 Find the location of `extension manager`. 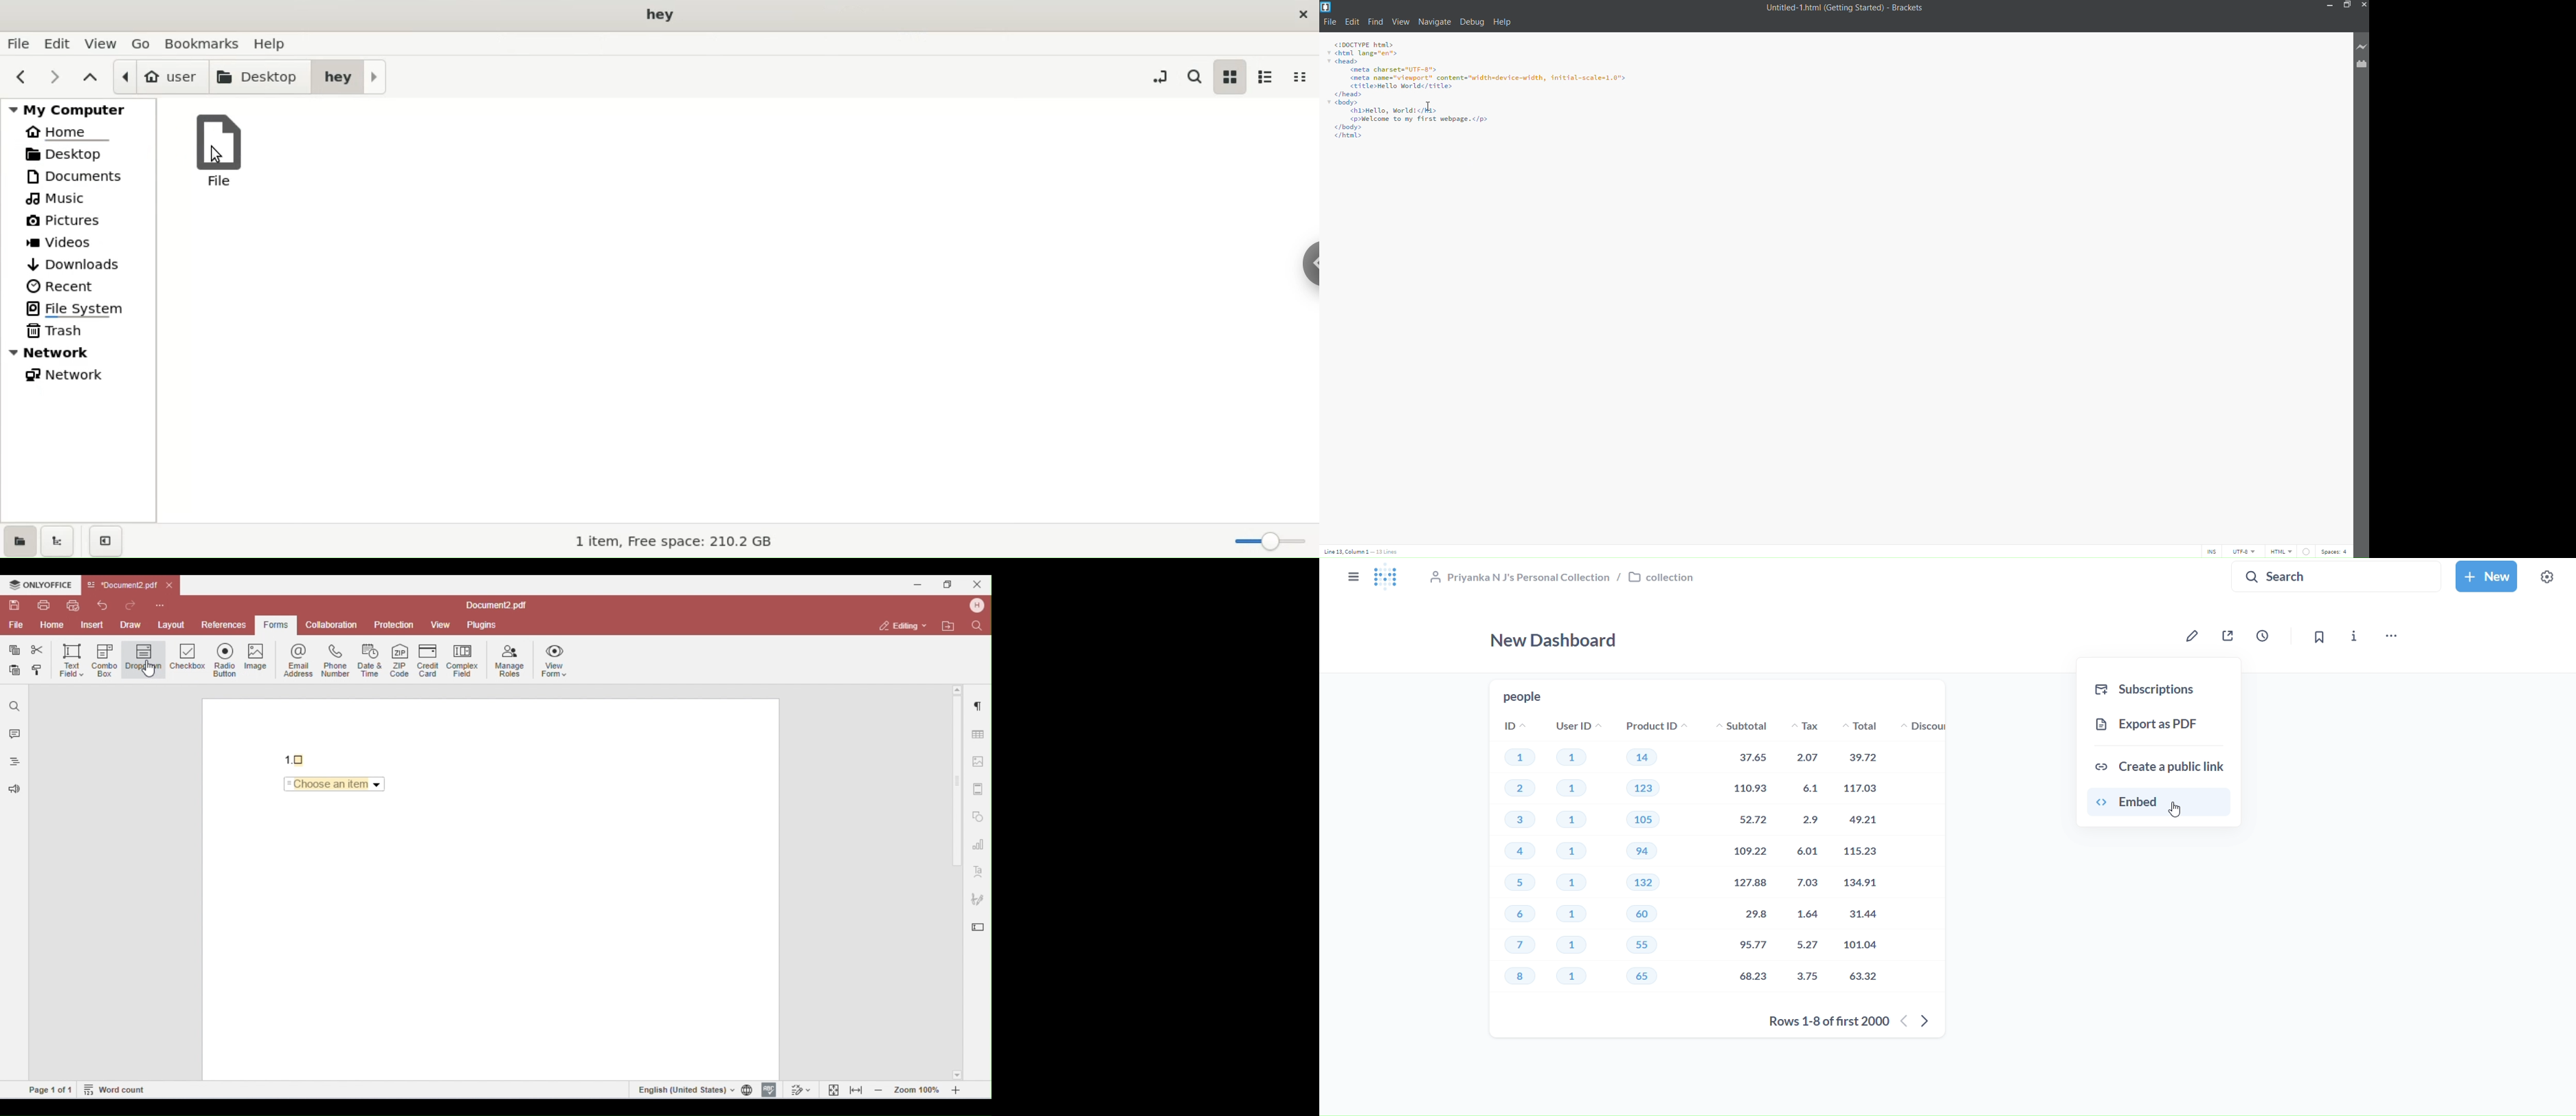

extension manager is located at coordinates (2359, 64).